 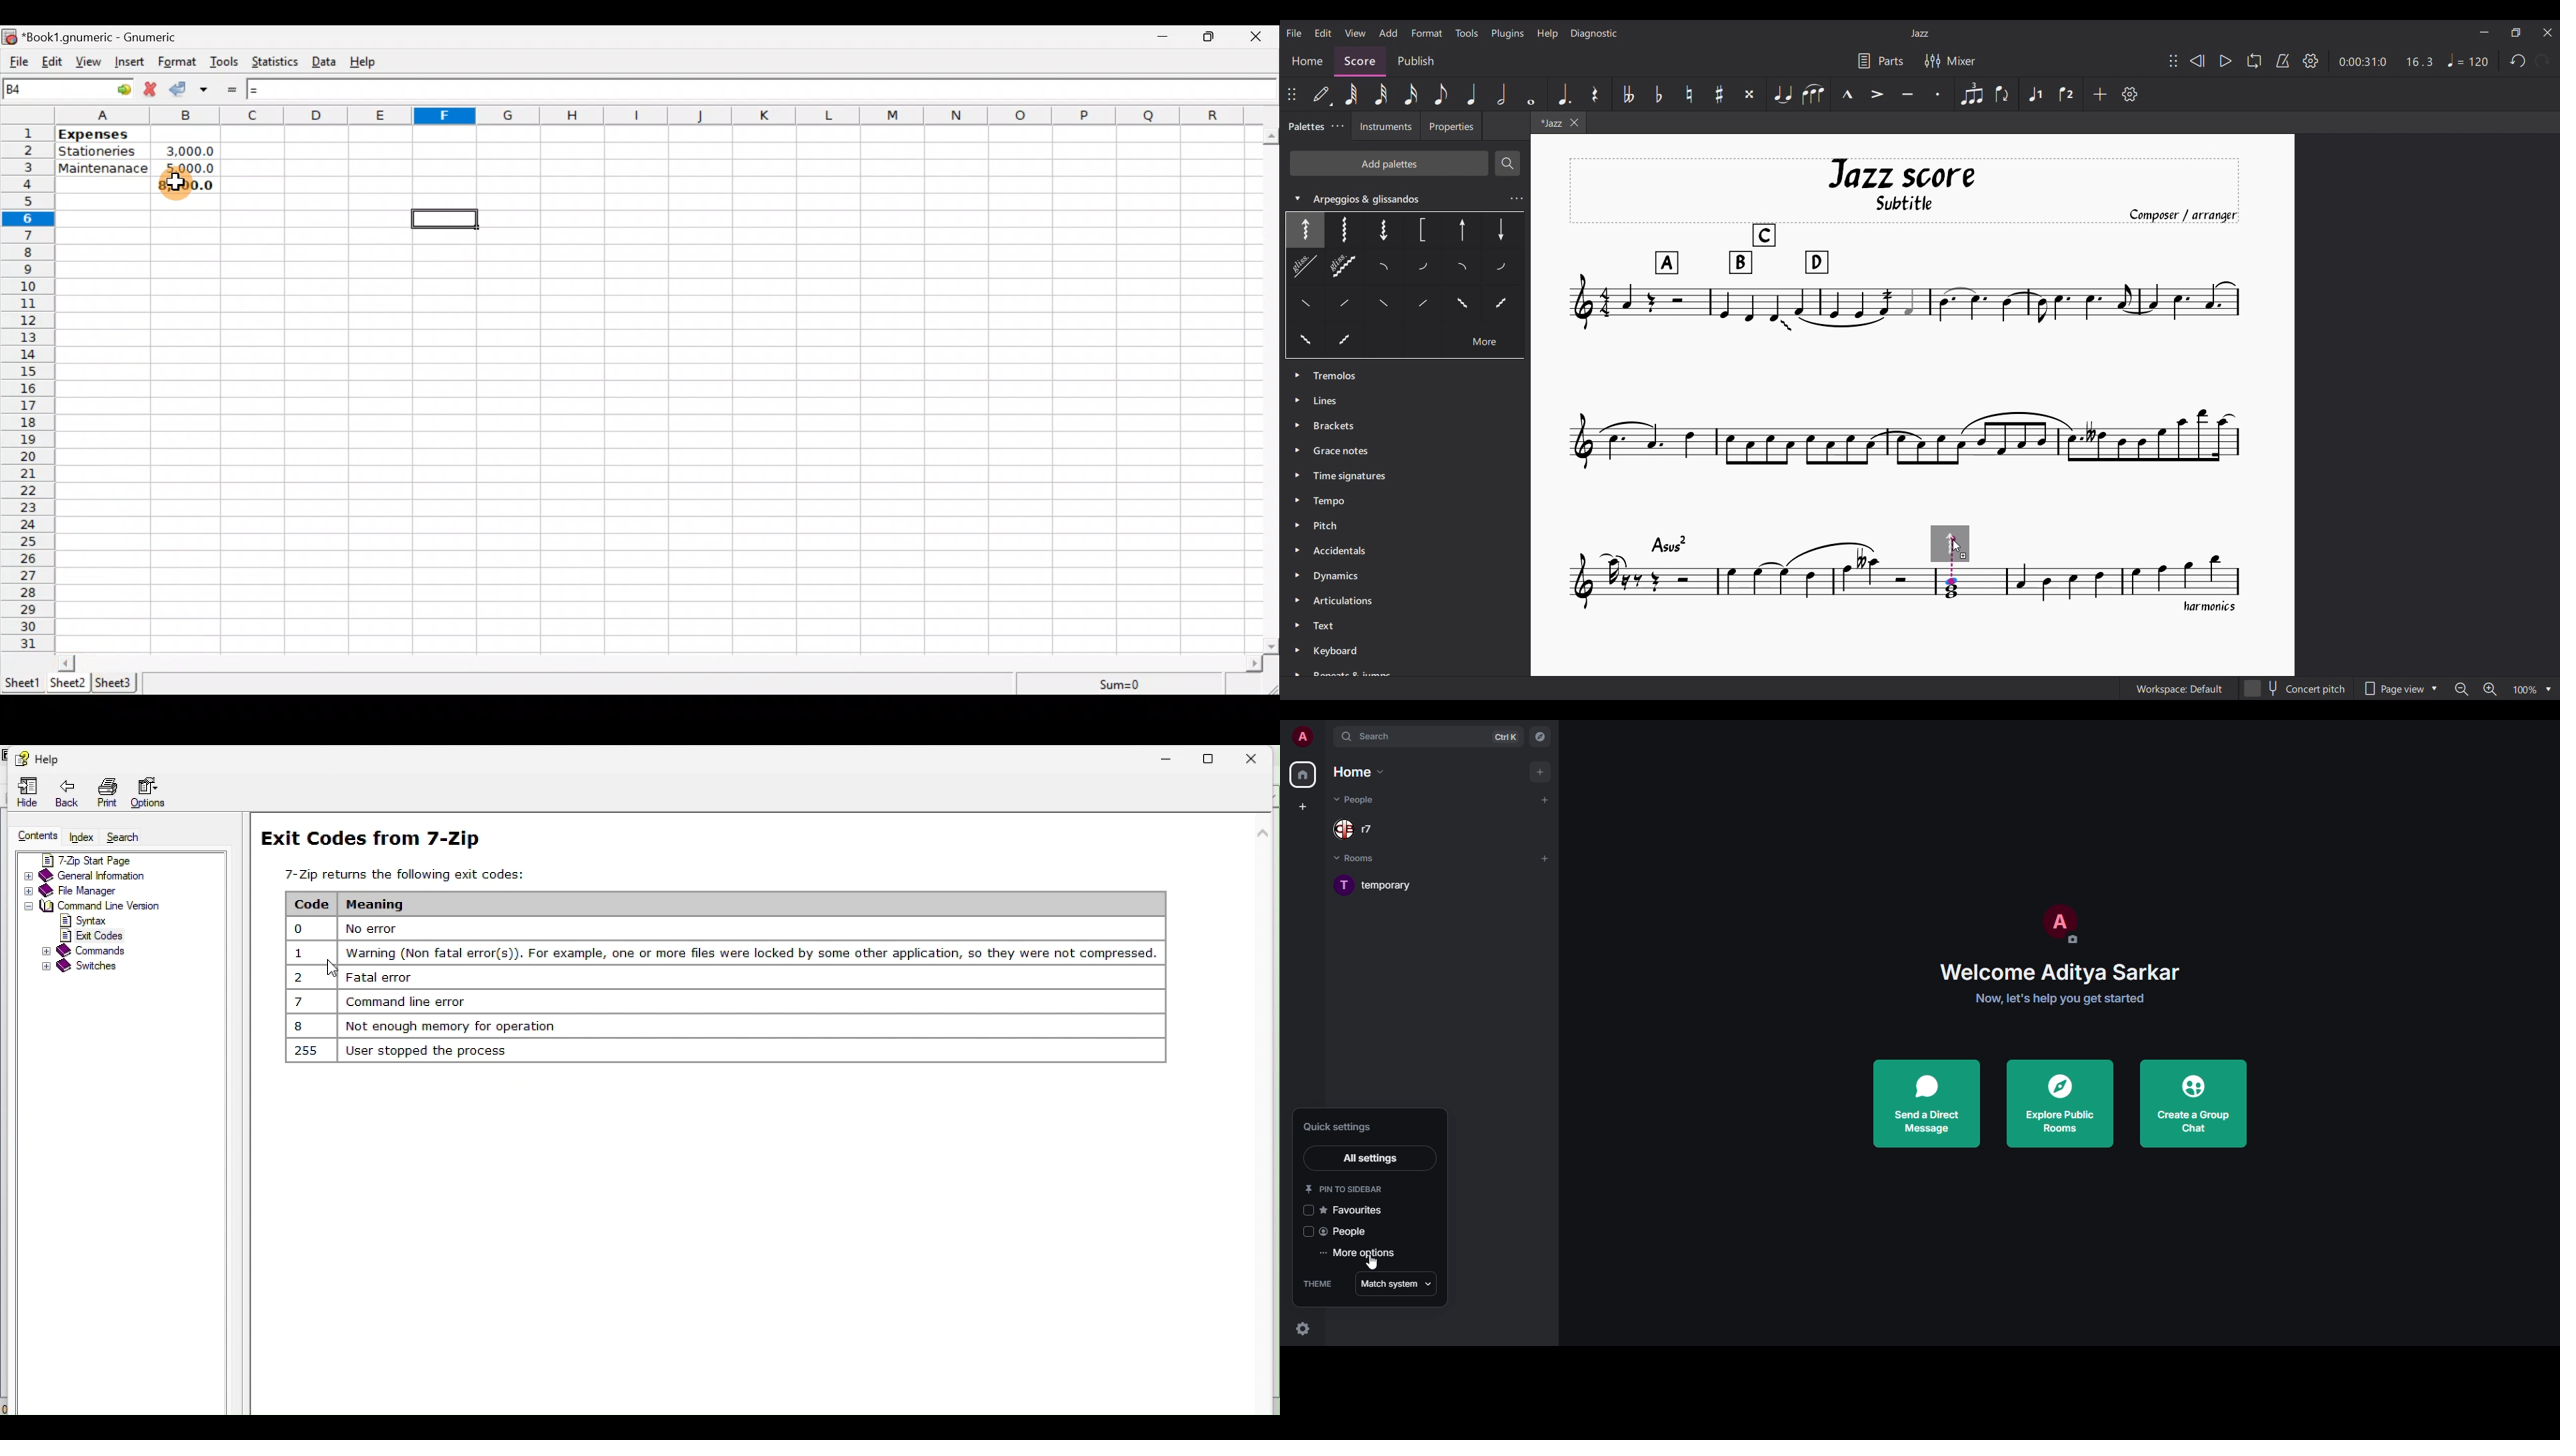 I want to click on Home section, so click(x=1307, y=62).